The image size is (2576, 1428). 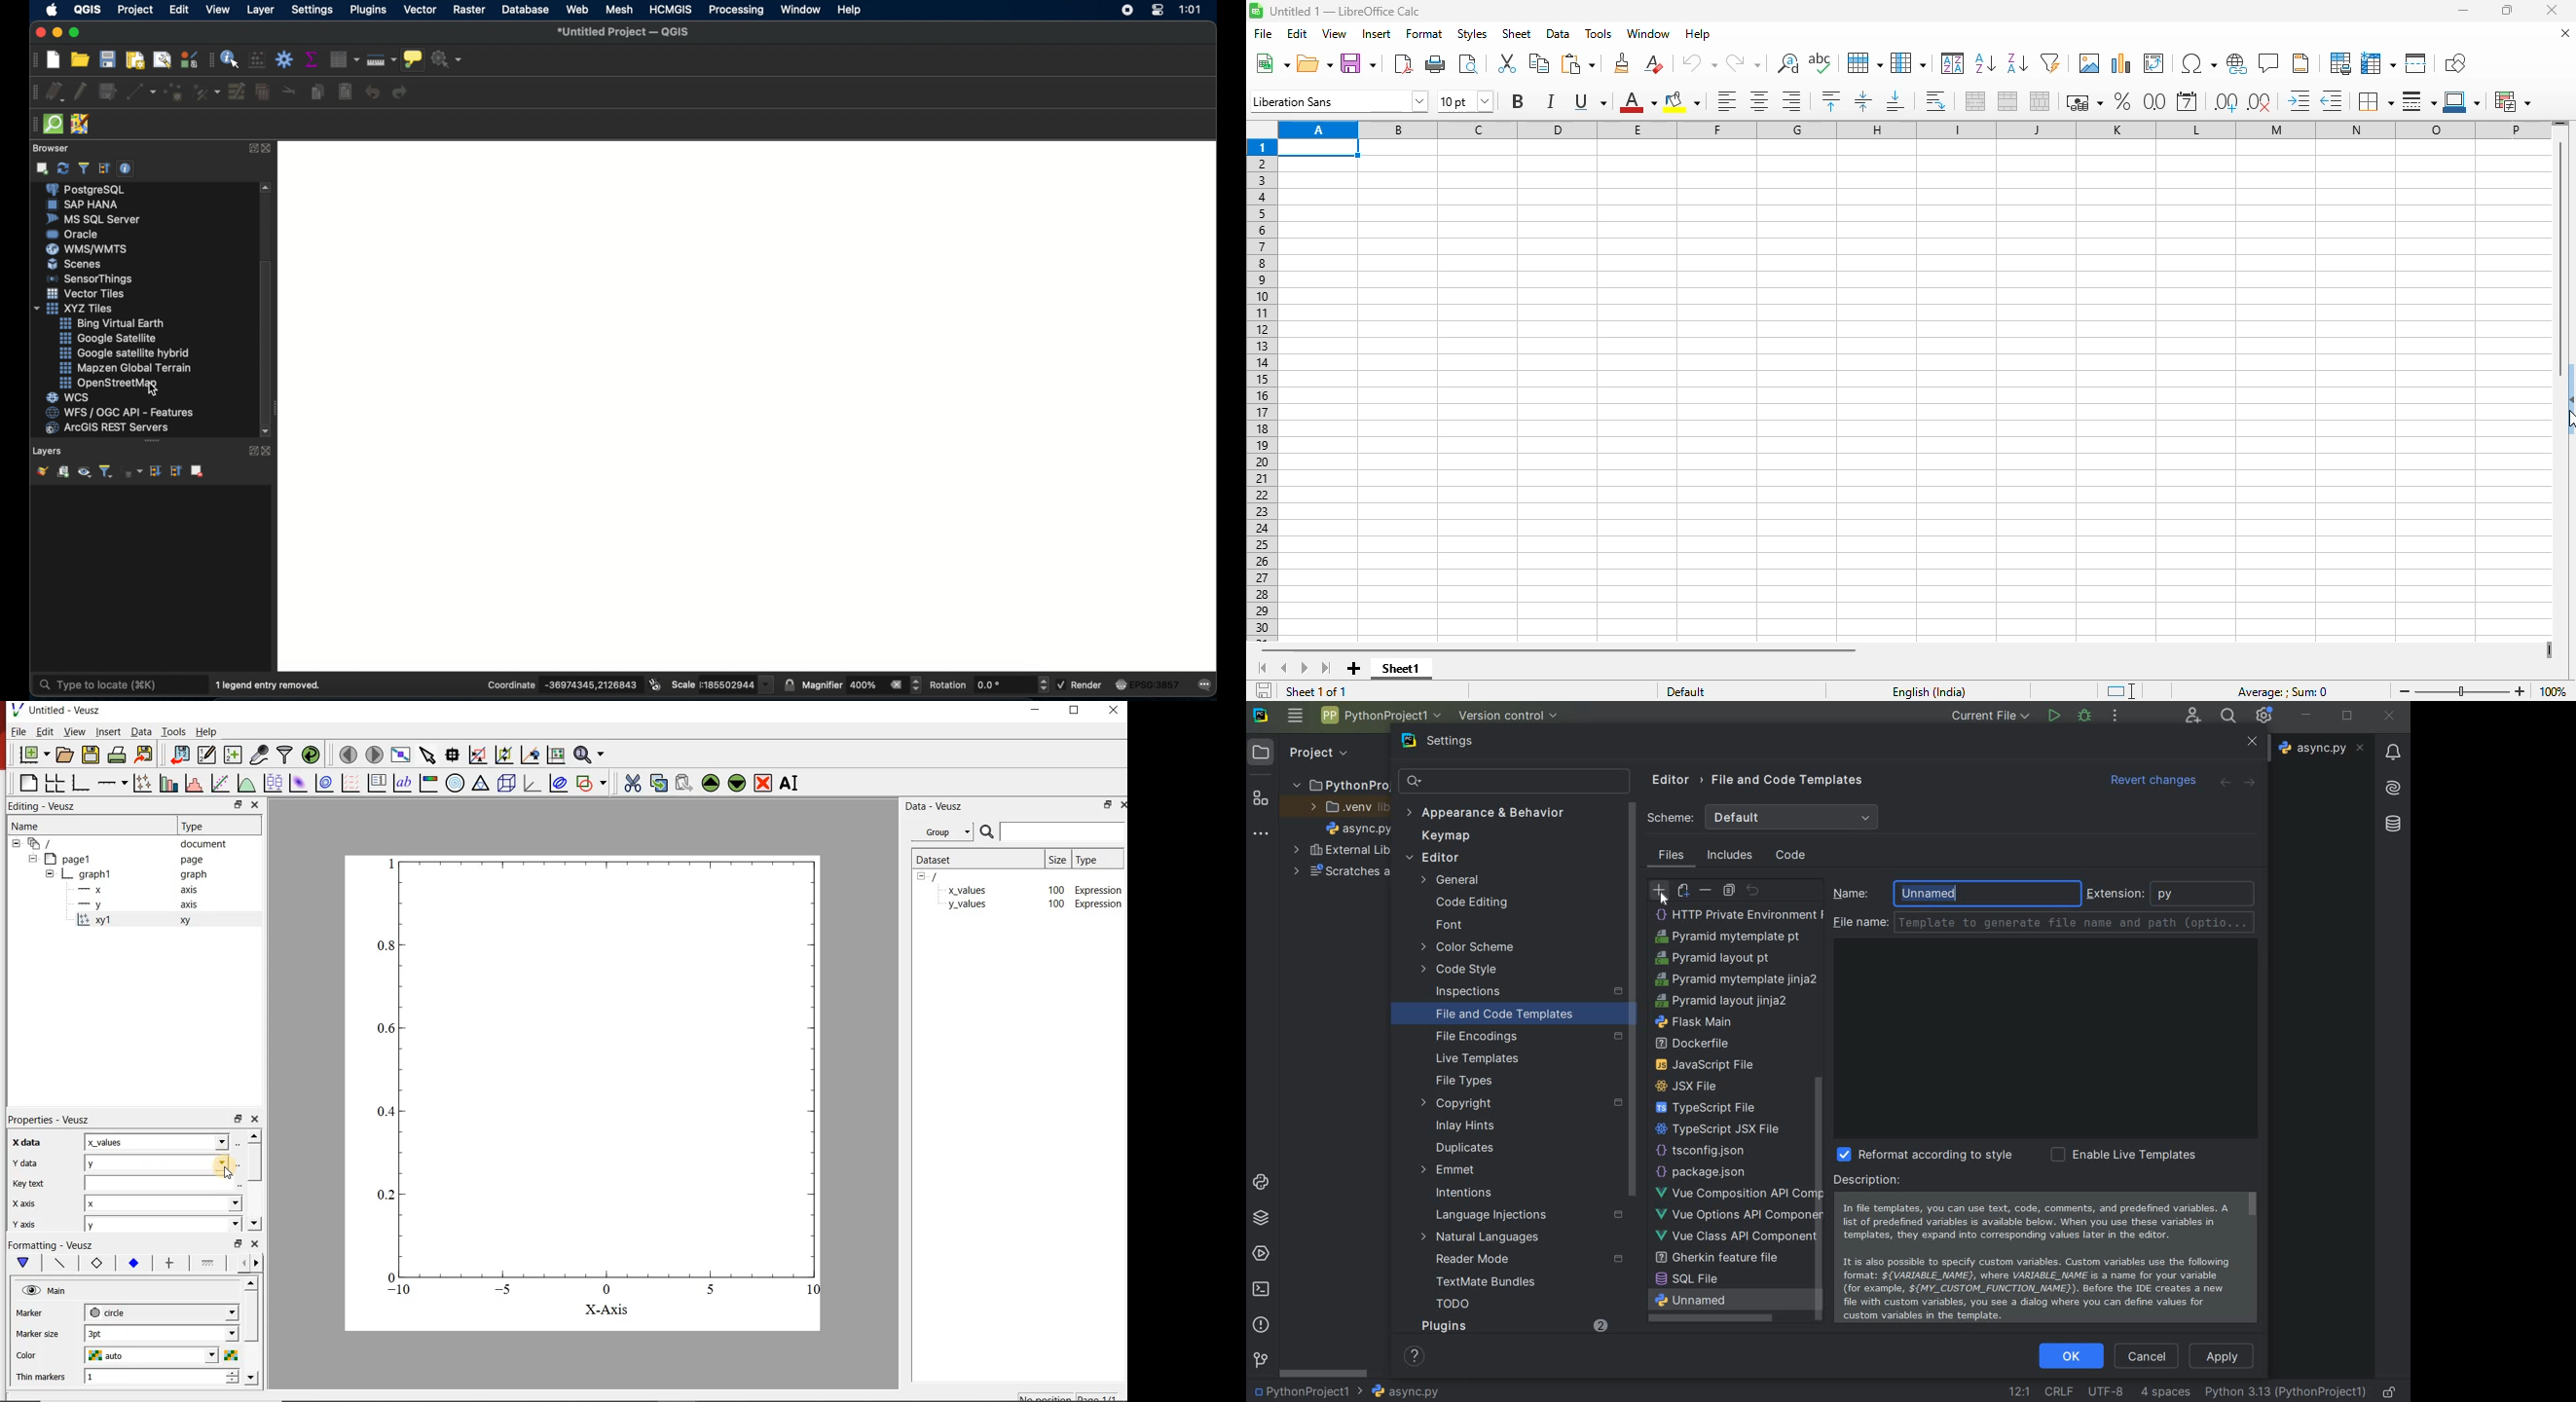 I want to click on srollbar, so click(x=1324, y=1373).